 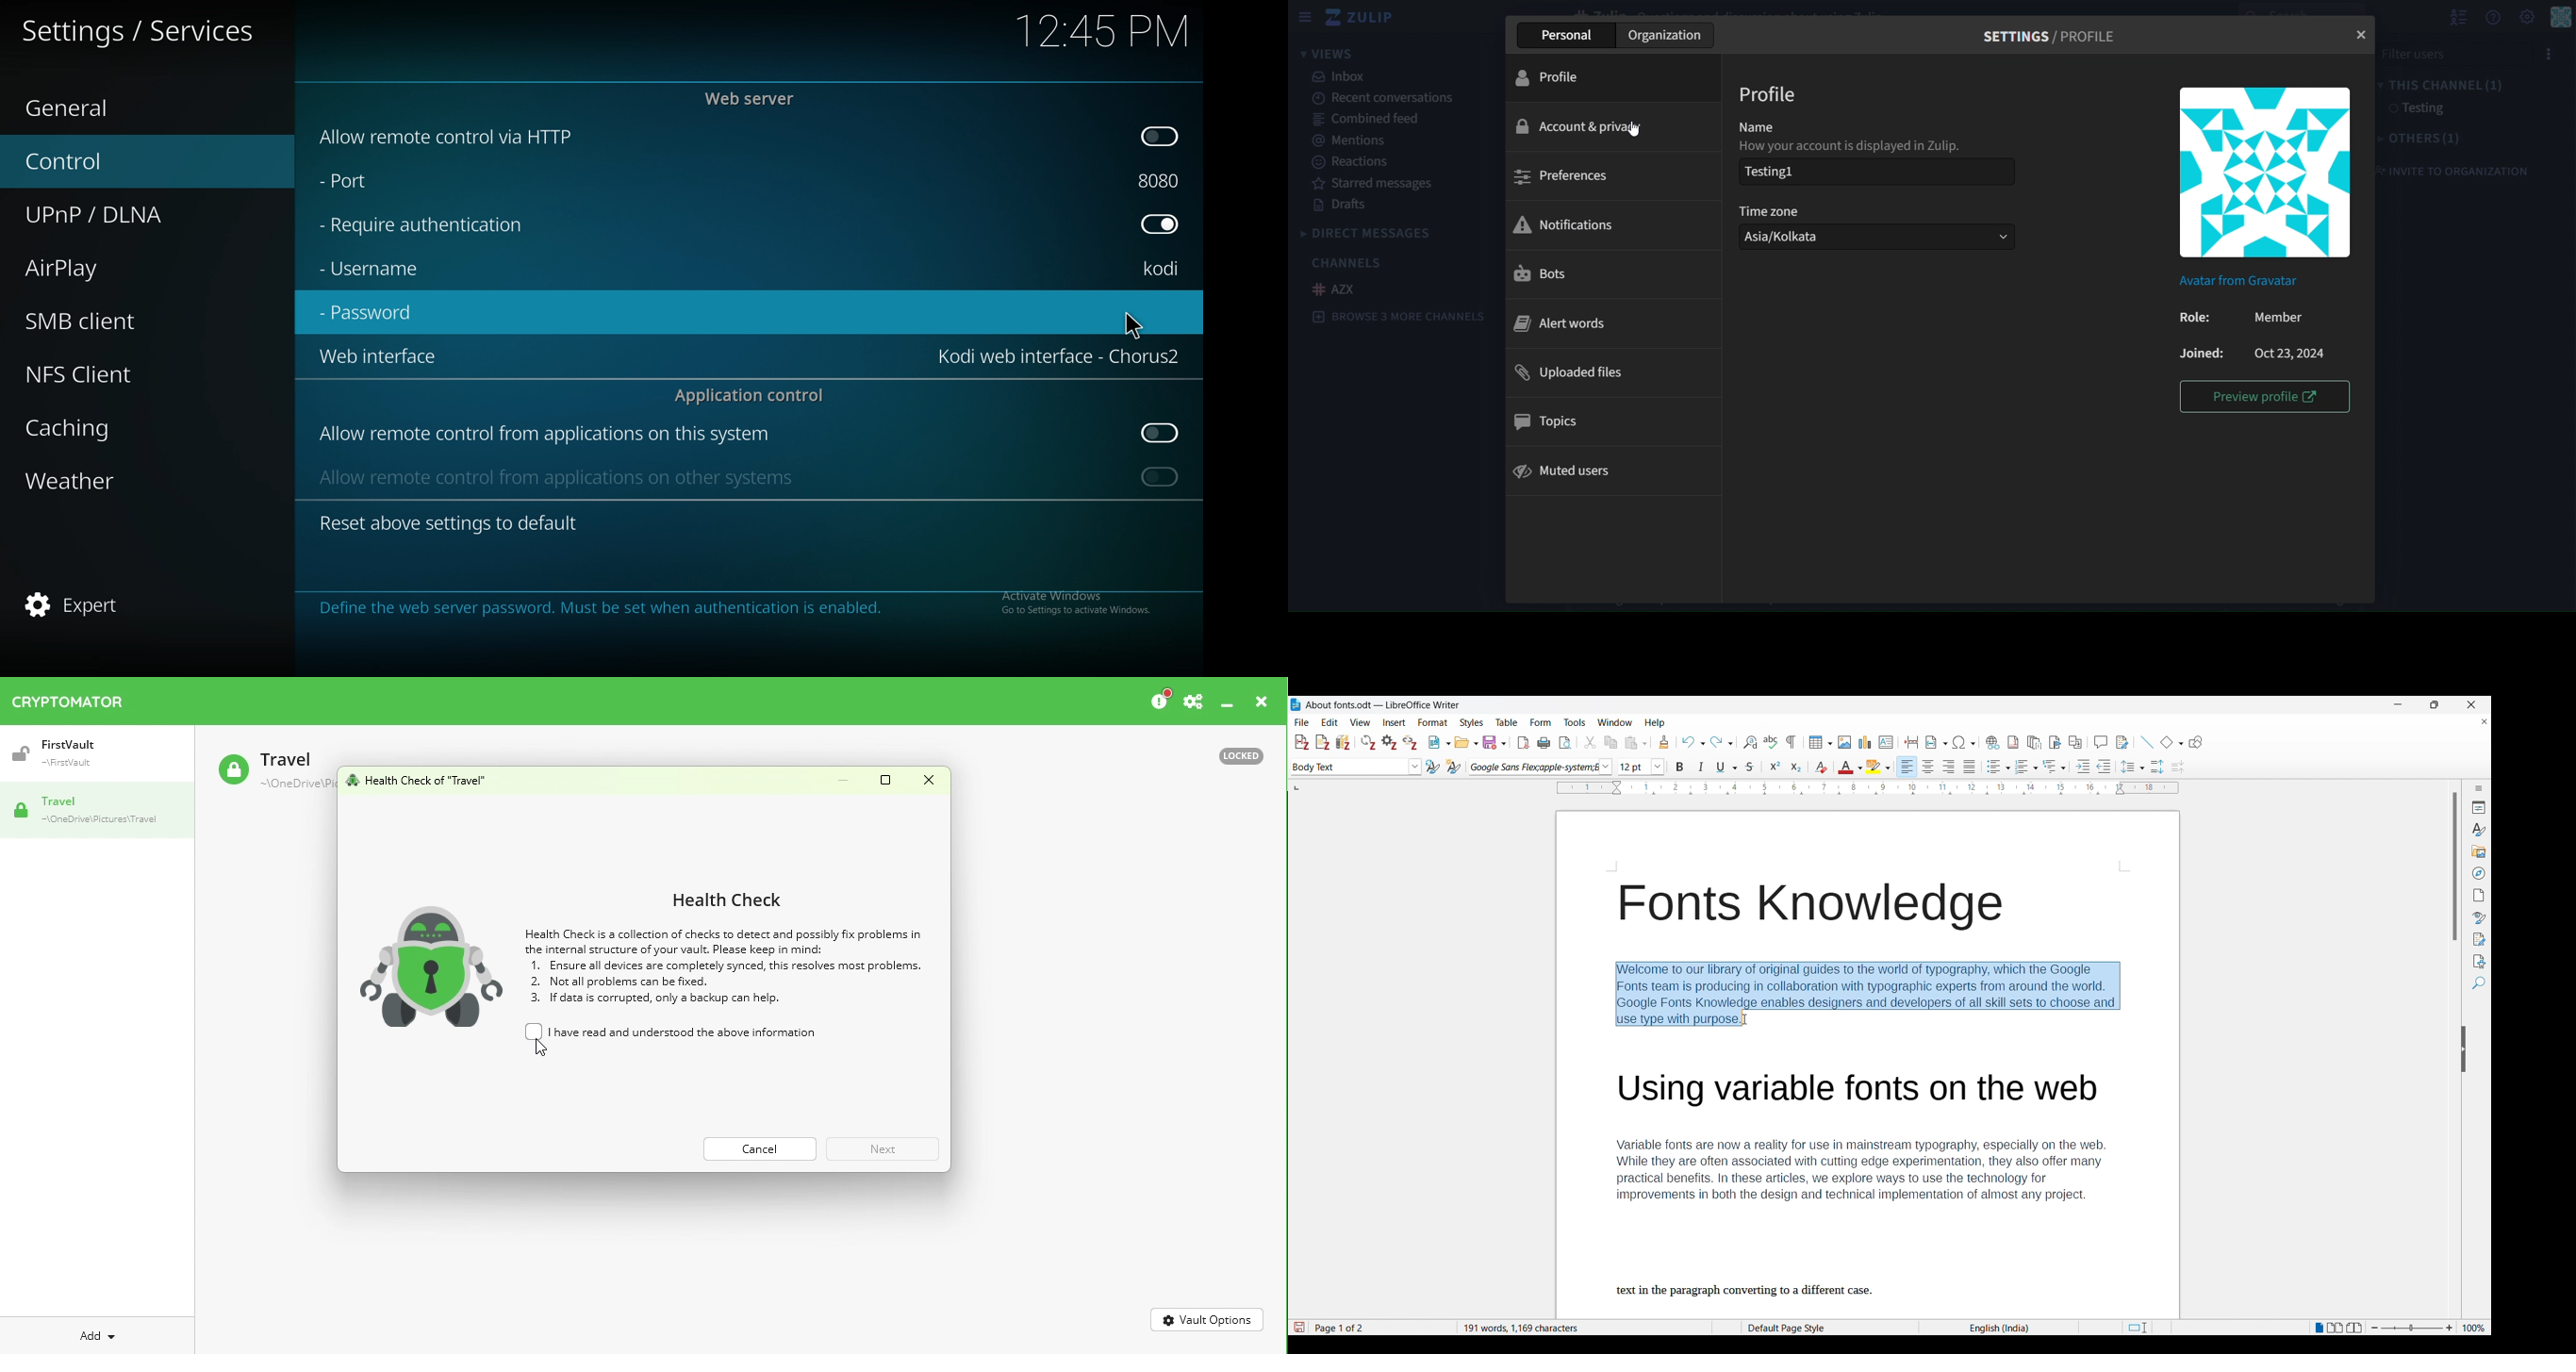 What do you see at coordinates (1615, 723) in the screenshot?
I see `Window menu` at bounding box center [1615, 723].